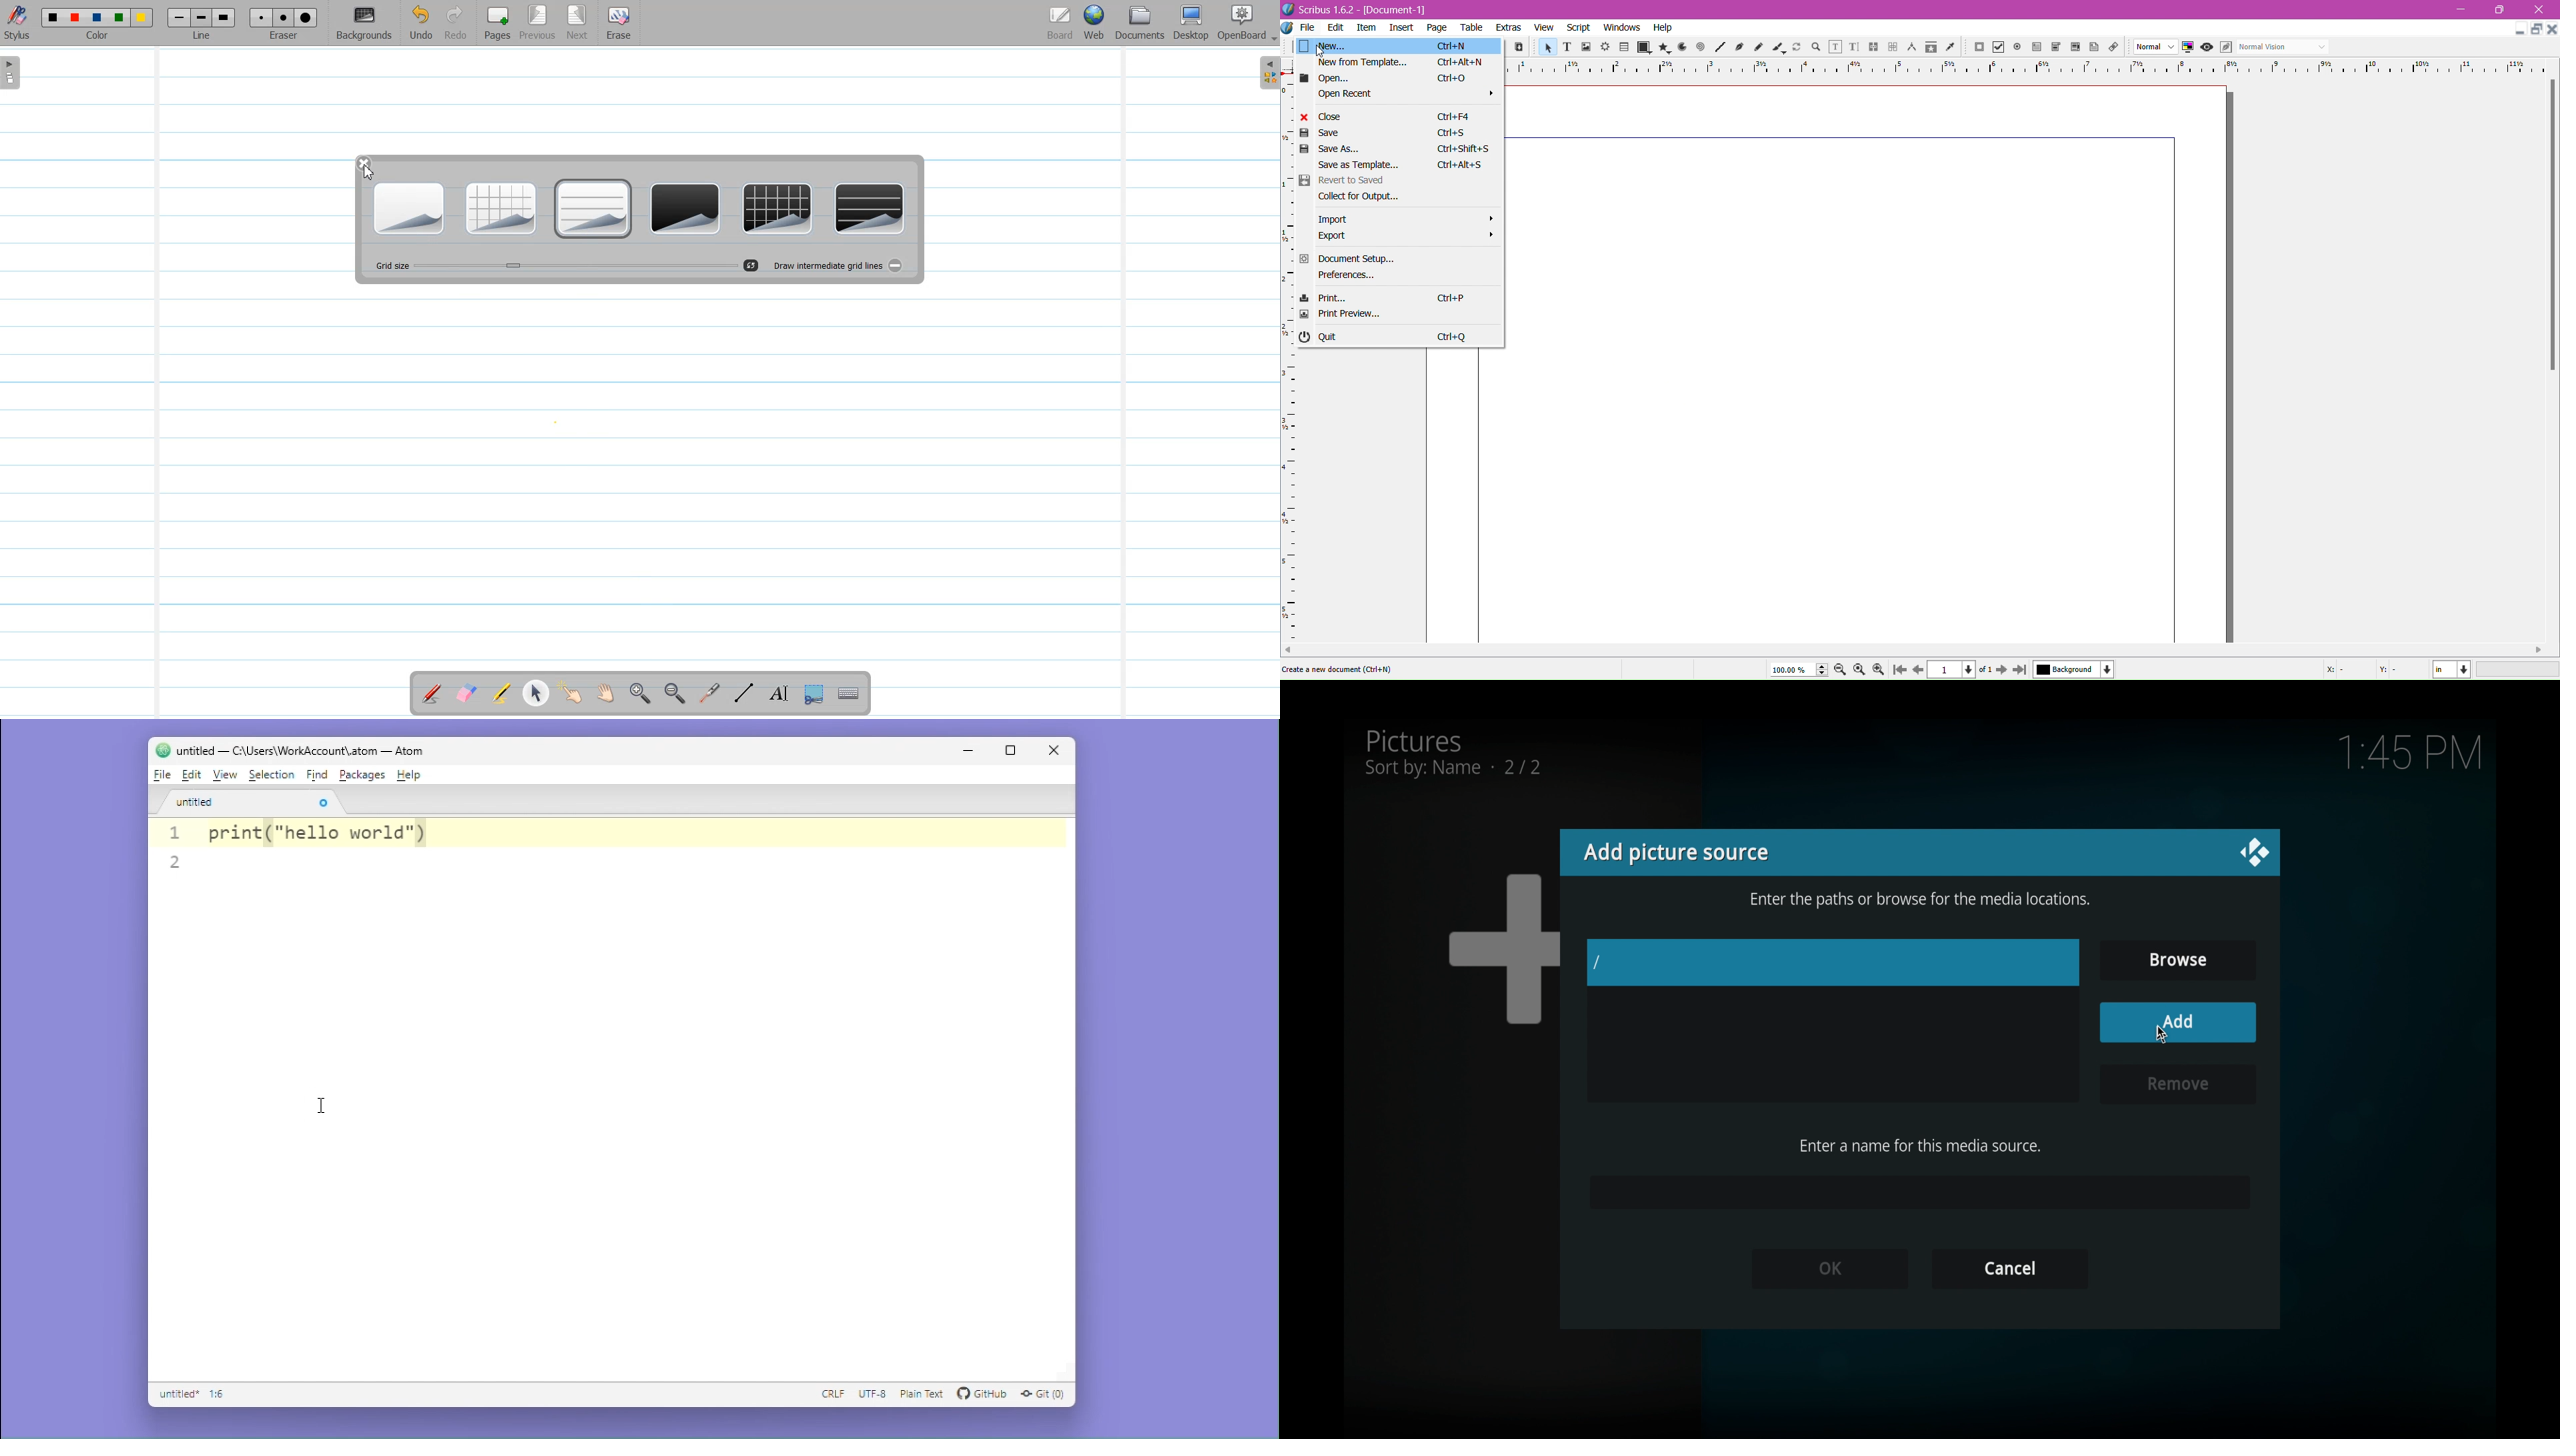 The height and width of the screenshot is (1456, 2576). Describe the element at coordinates (1833, 47) in the screenshot. I see `icon` at that location.